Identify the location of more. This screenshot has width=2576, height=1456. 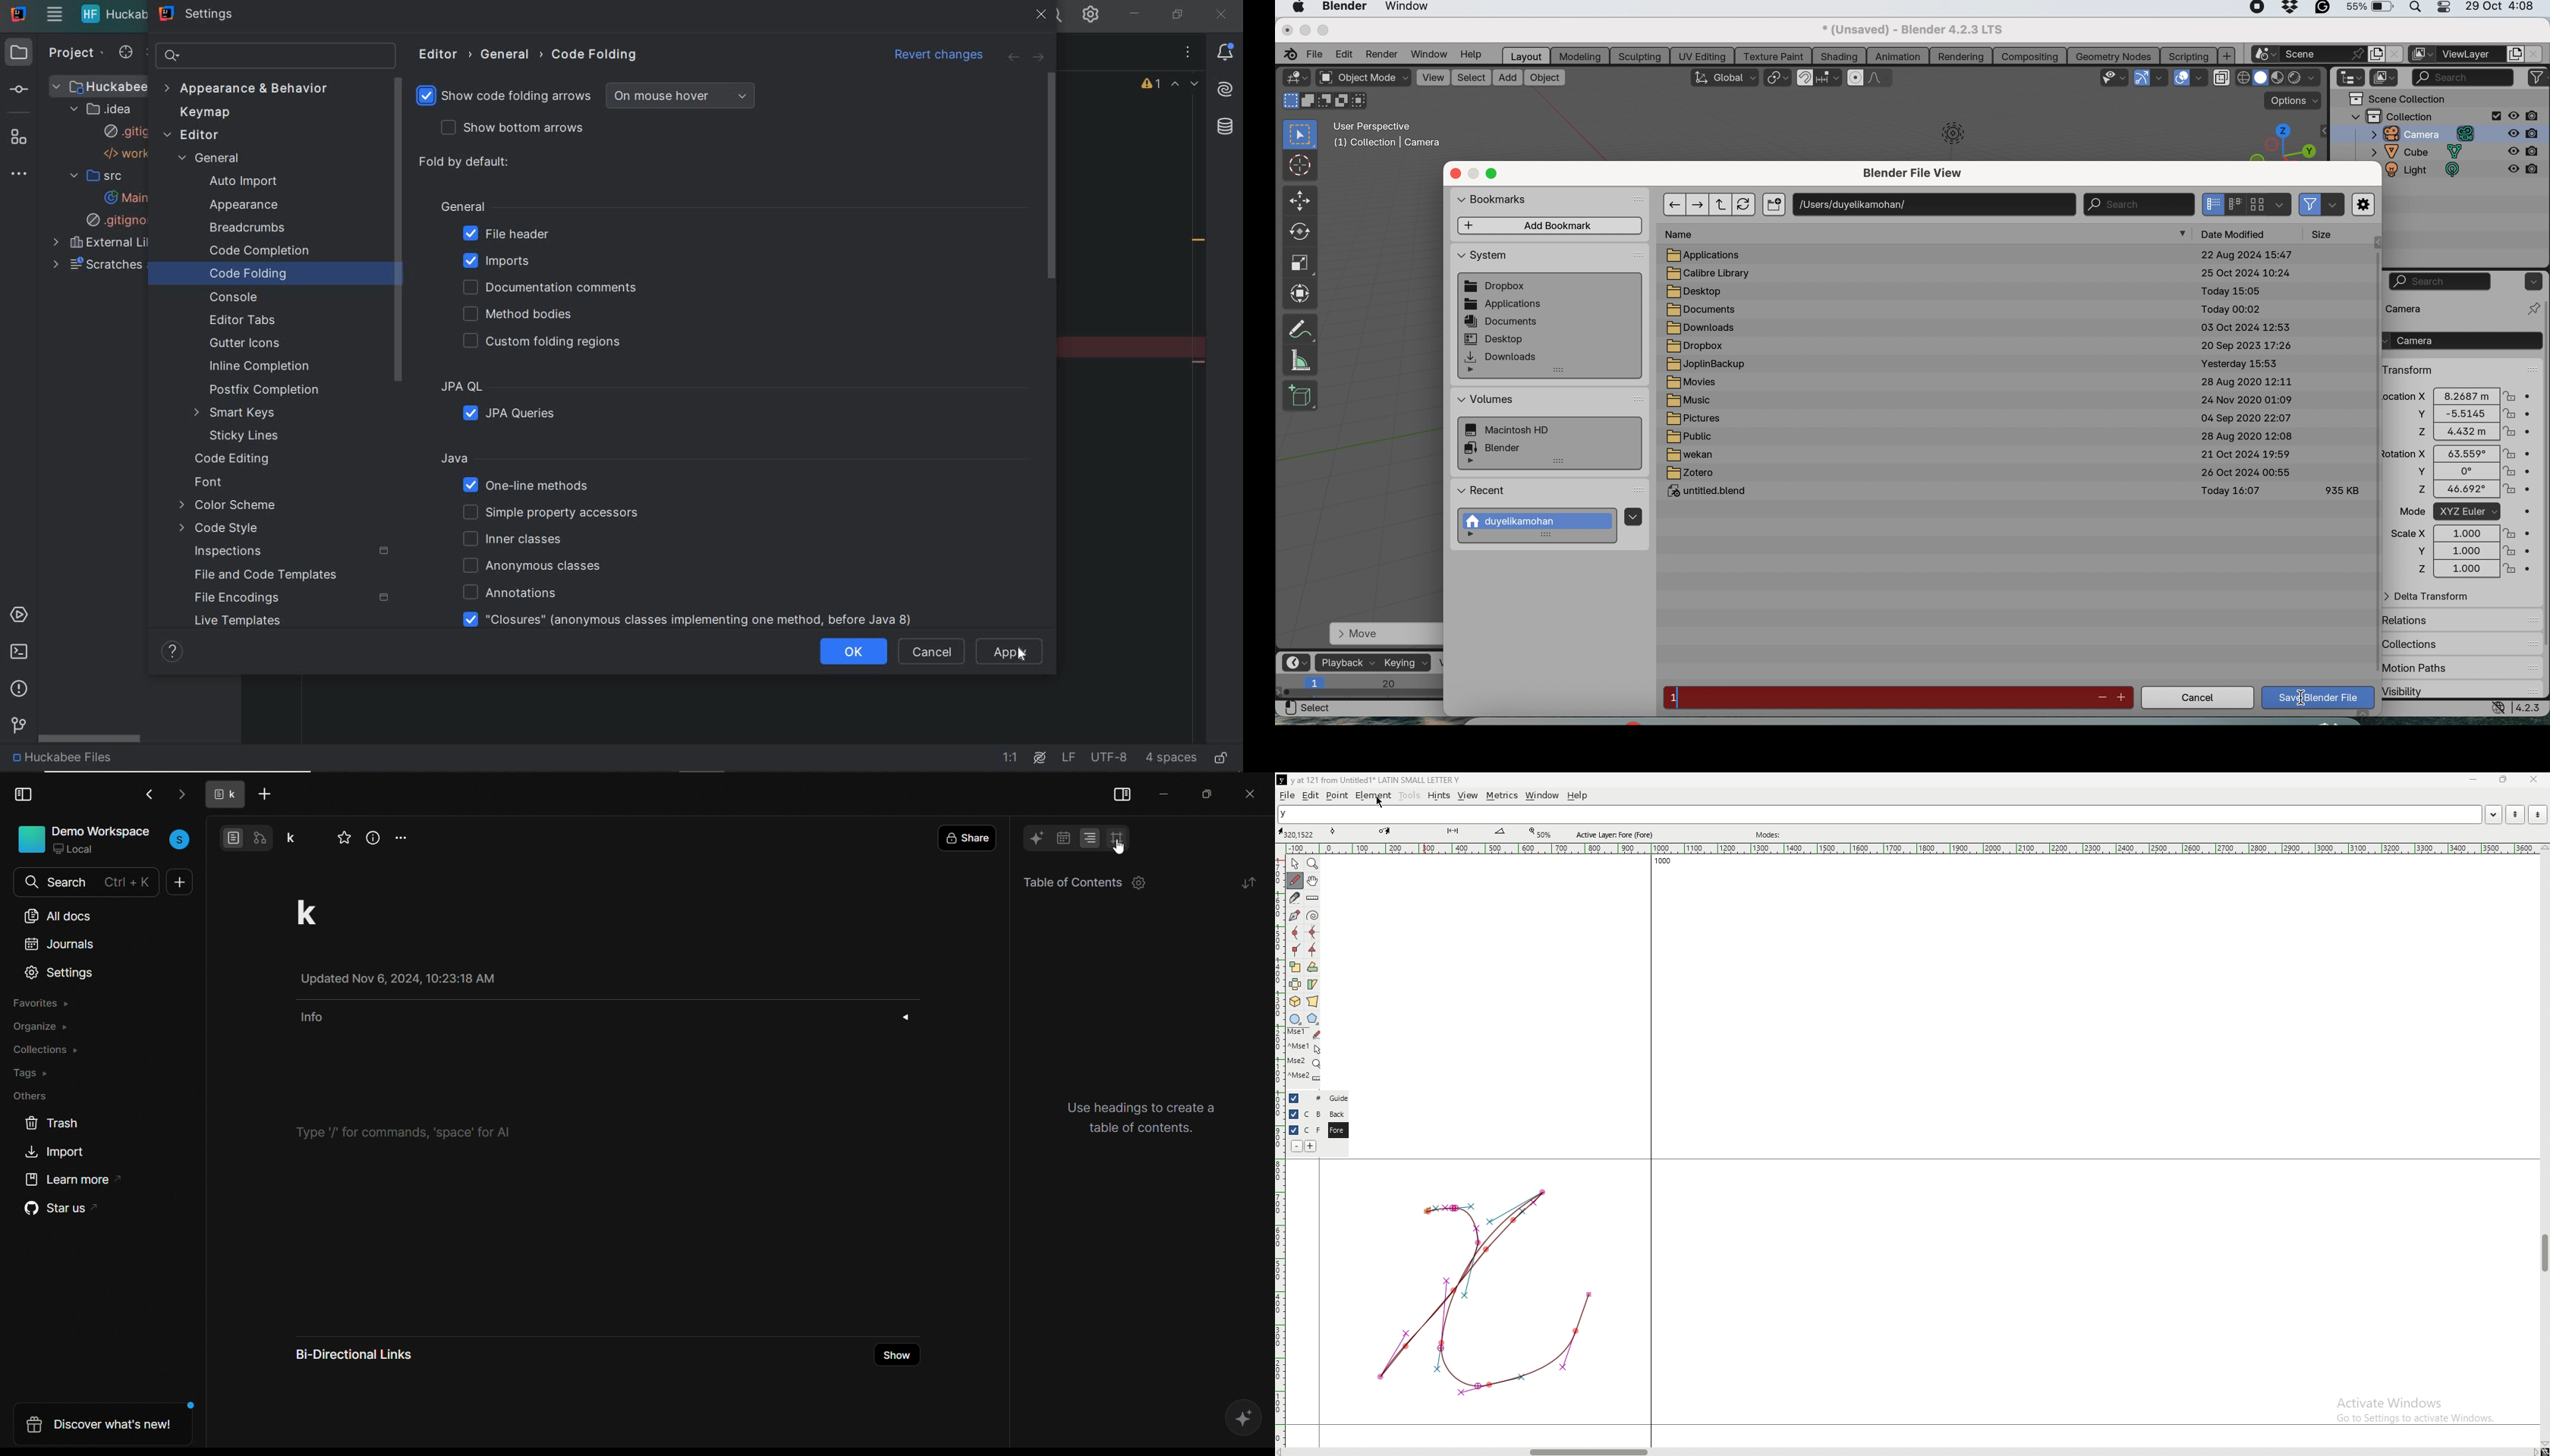
(404, 835).